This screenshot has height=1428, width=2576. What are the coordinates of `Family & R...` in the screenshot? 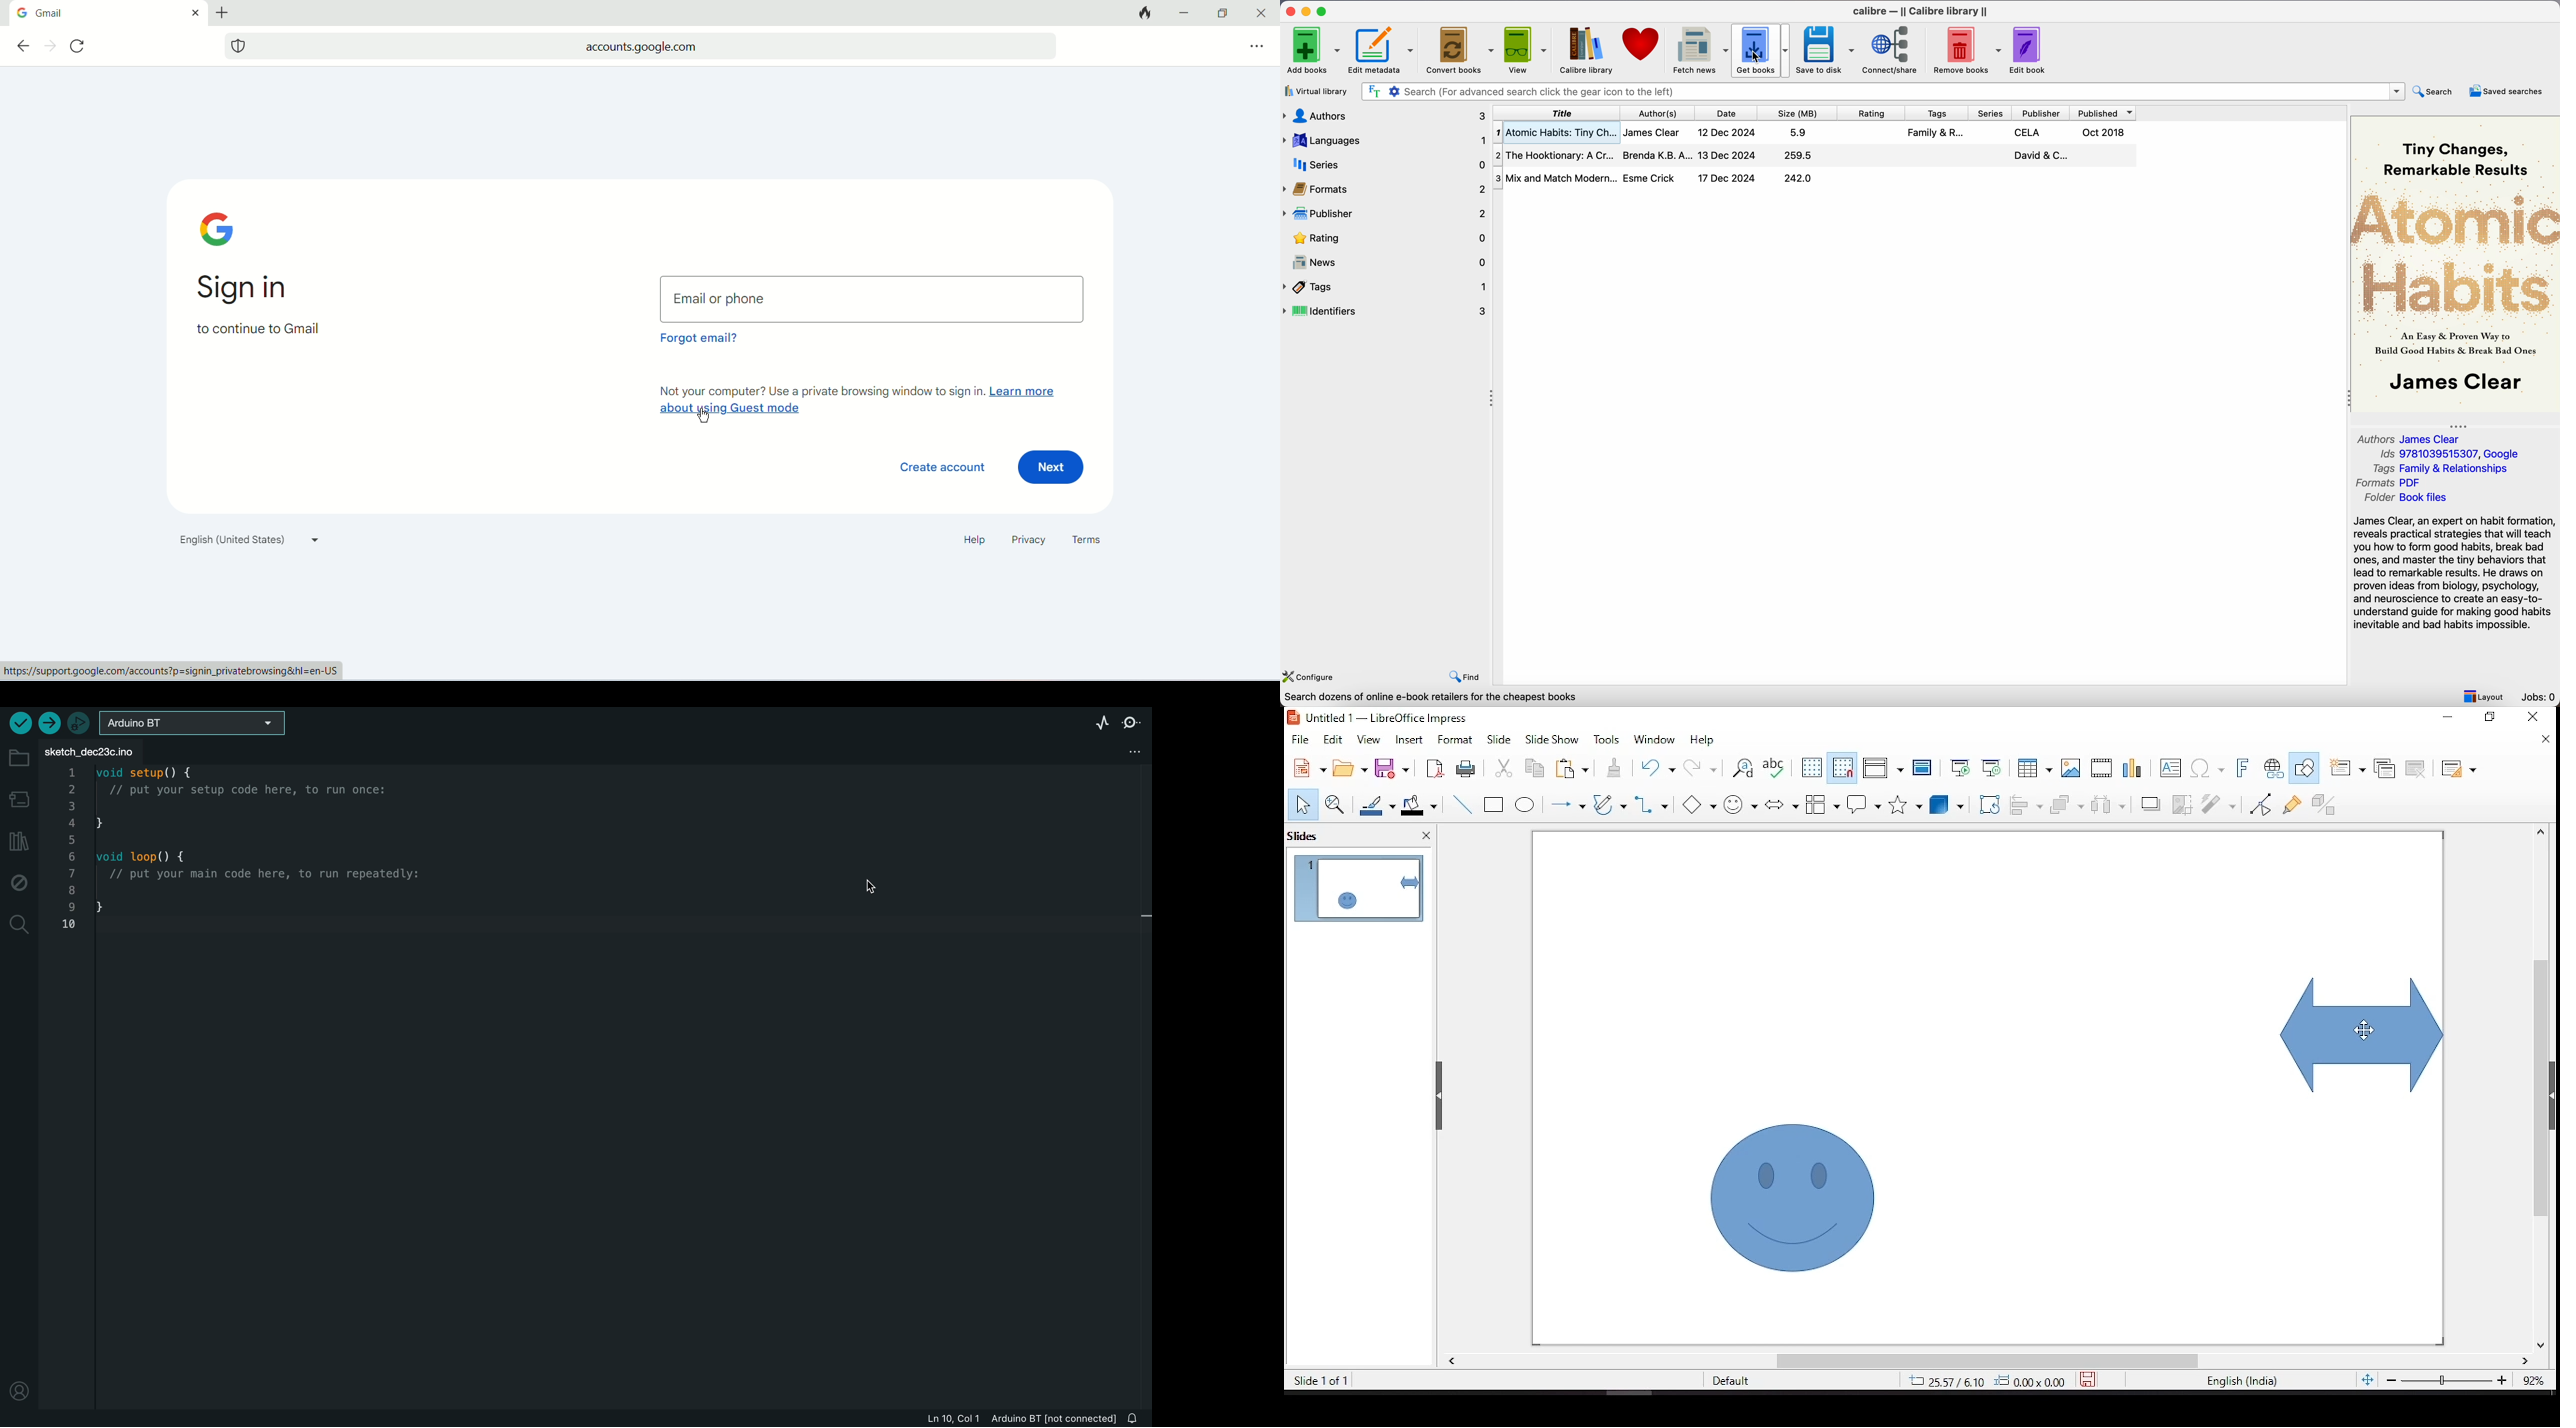 It's located at (1936, 132).